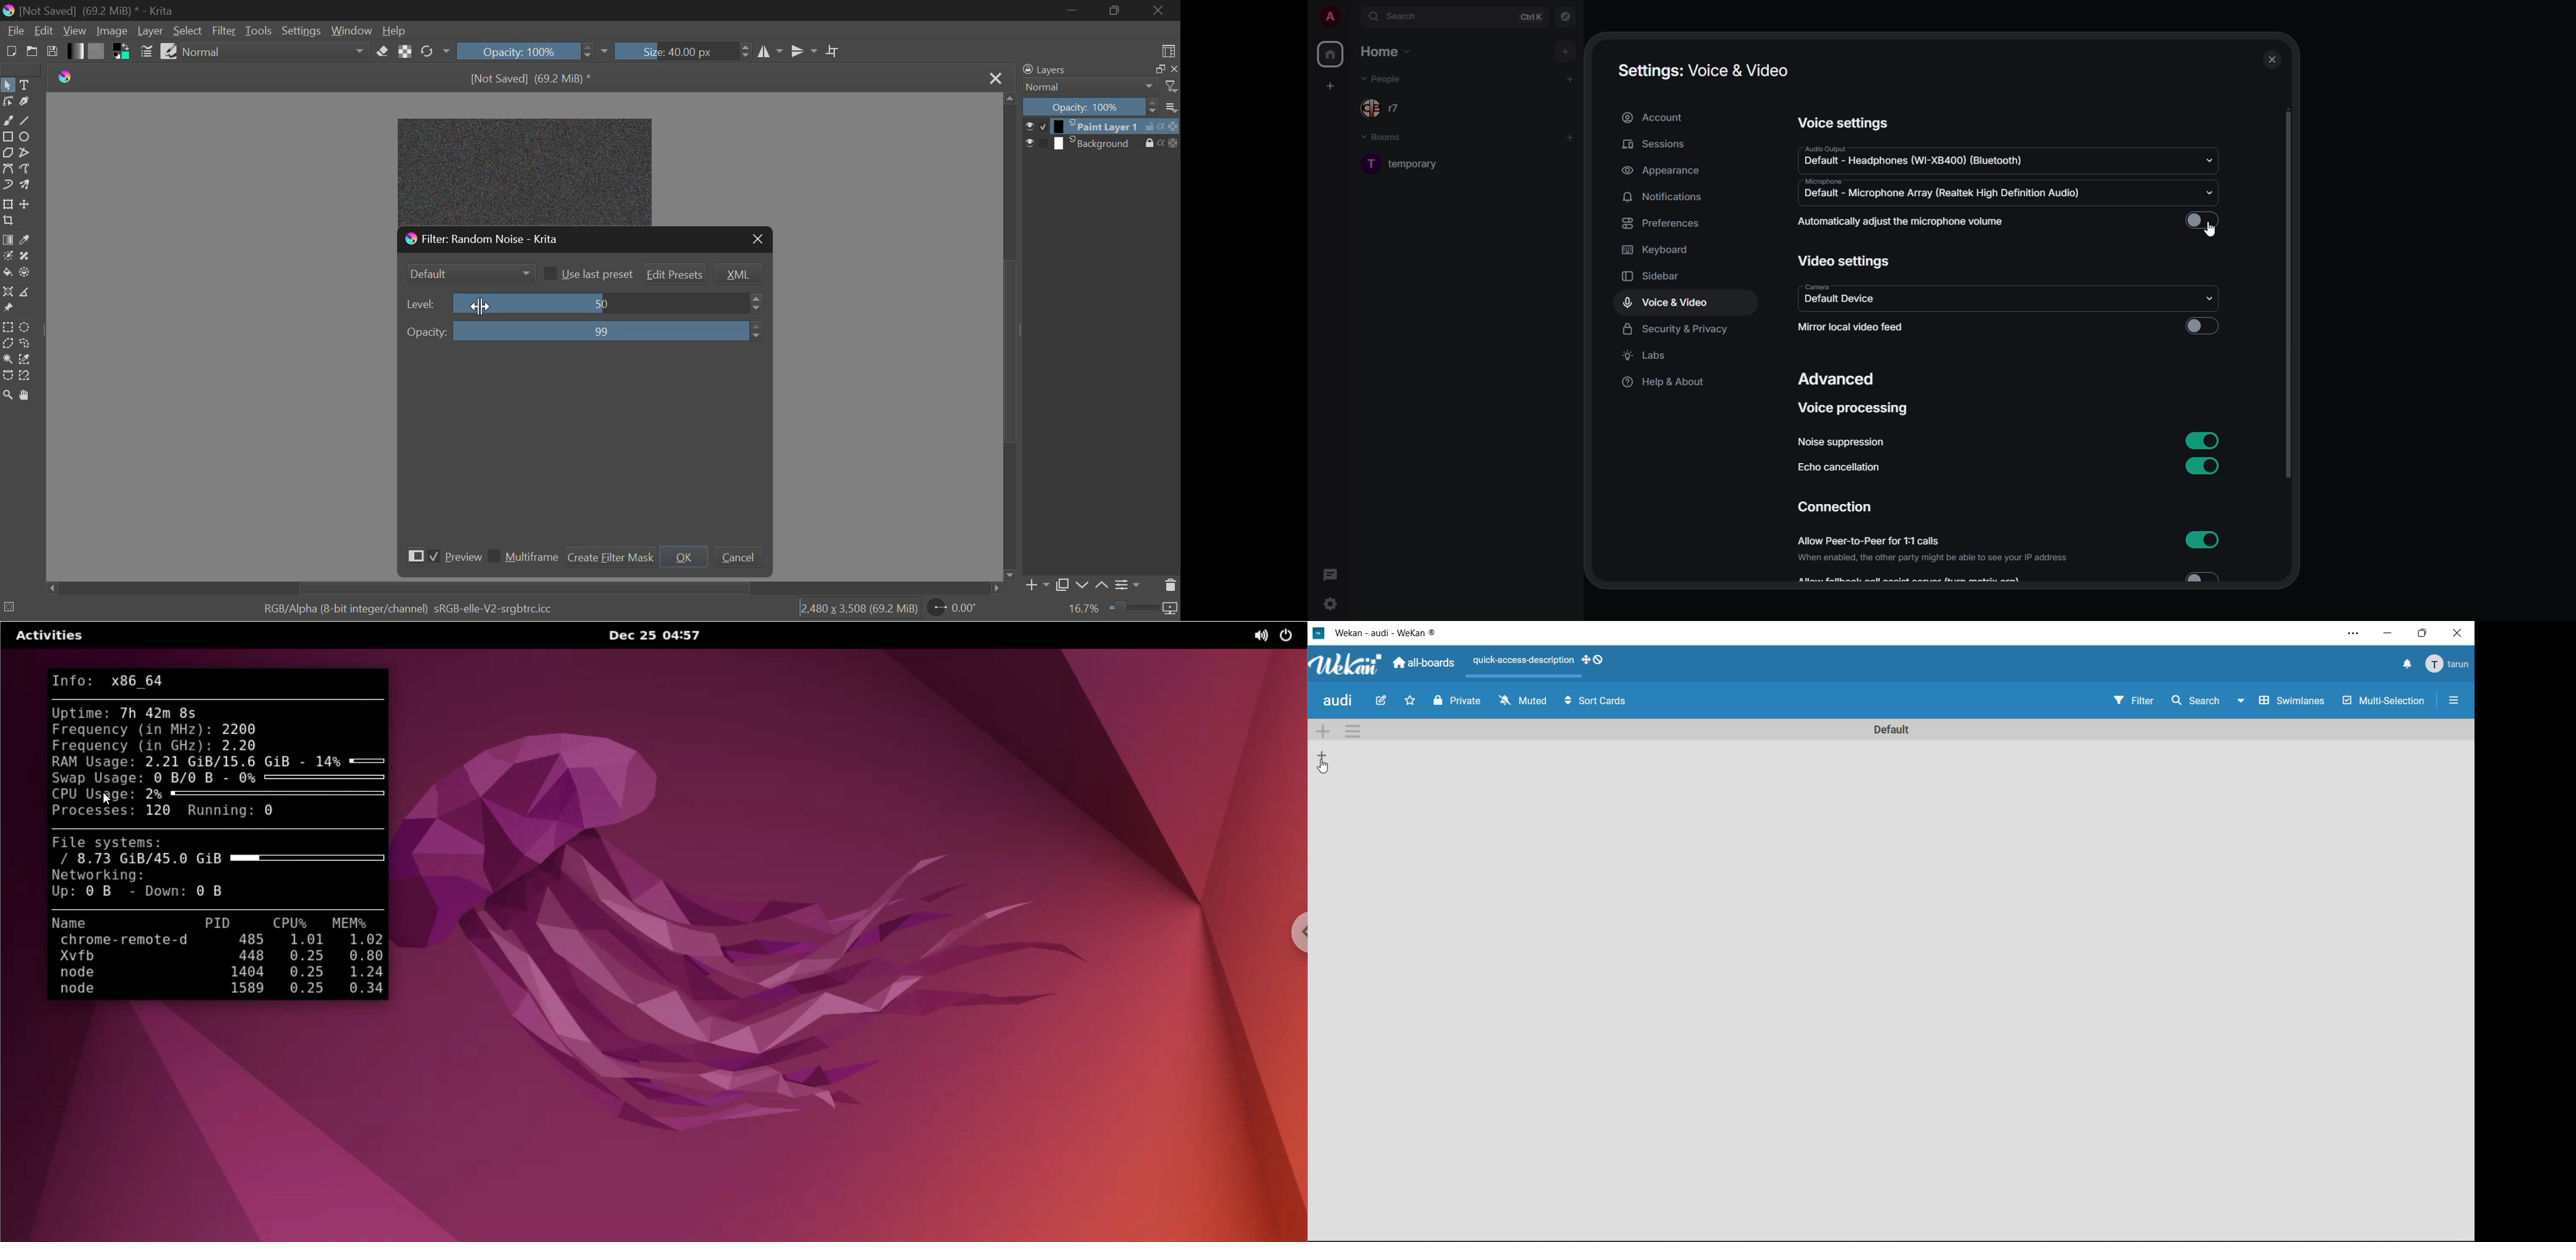 The height and width of the screenshot is (1260, 2576). What do you see at coordinates (1940, 559) in the screenshot?
I see `When enabled, the other party might be able to see your IP address.` at bounding box center [1940, 559].